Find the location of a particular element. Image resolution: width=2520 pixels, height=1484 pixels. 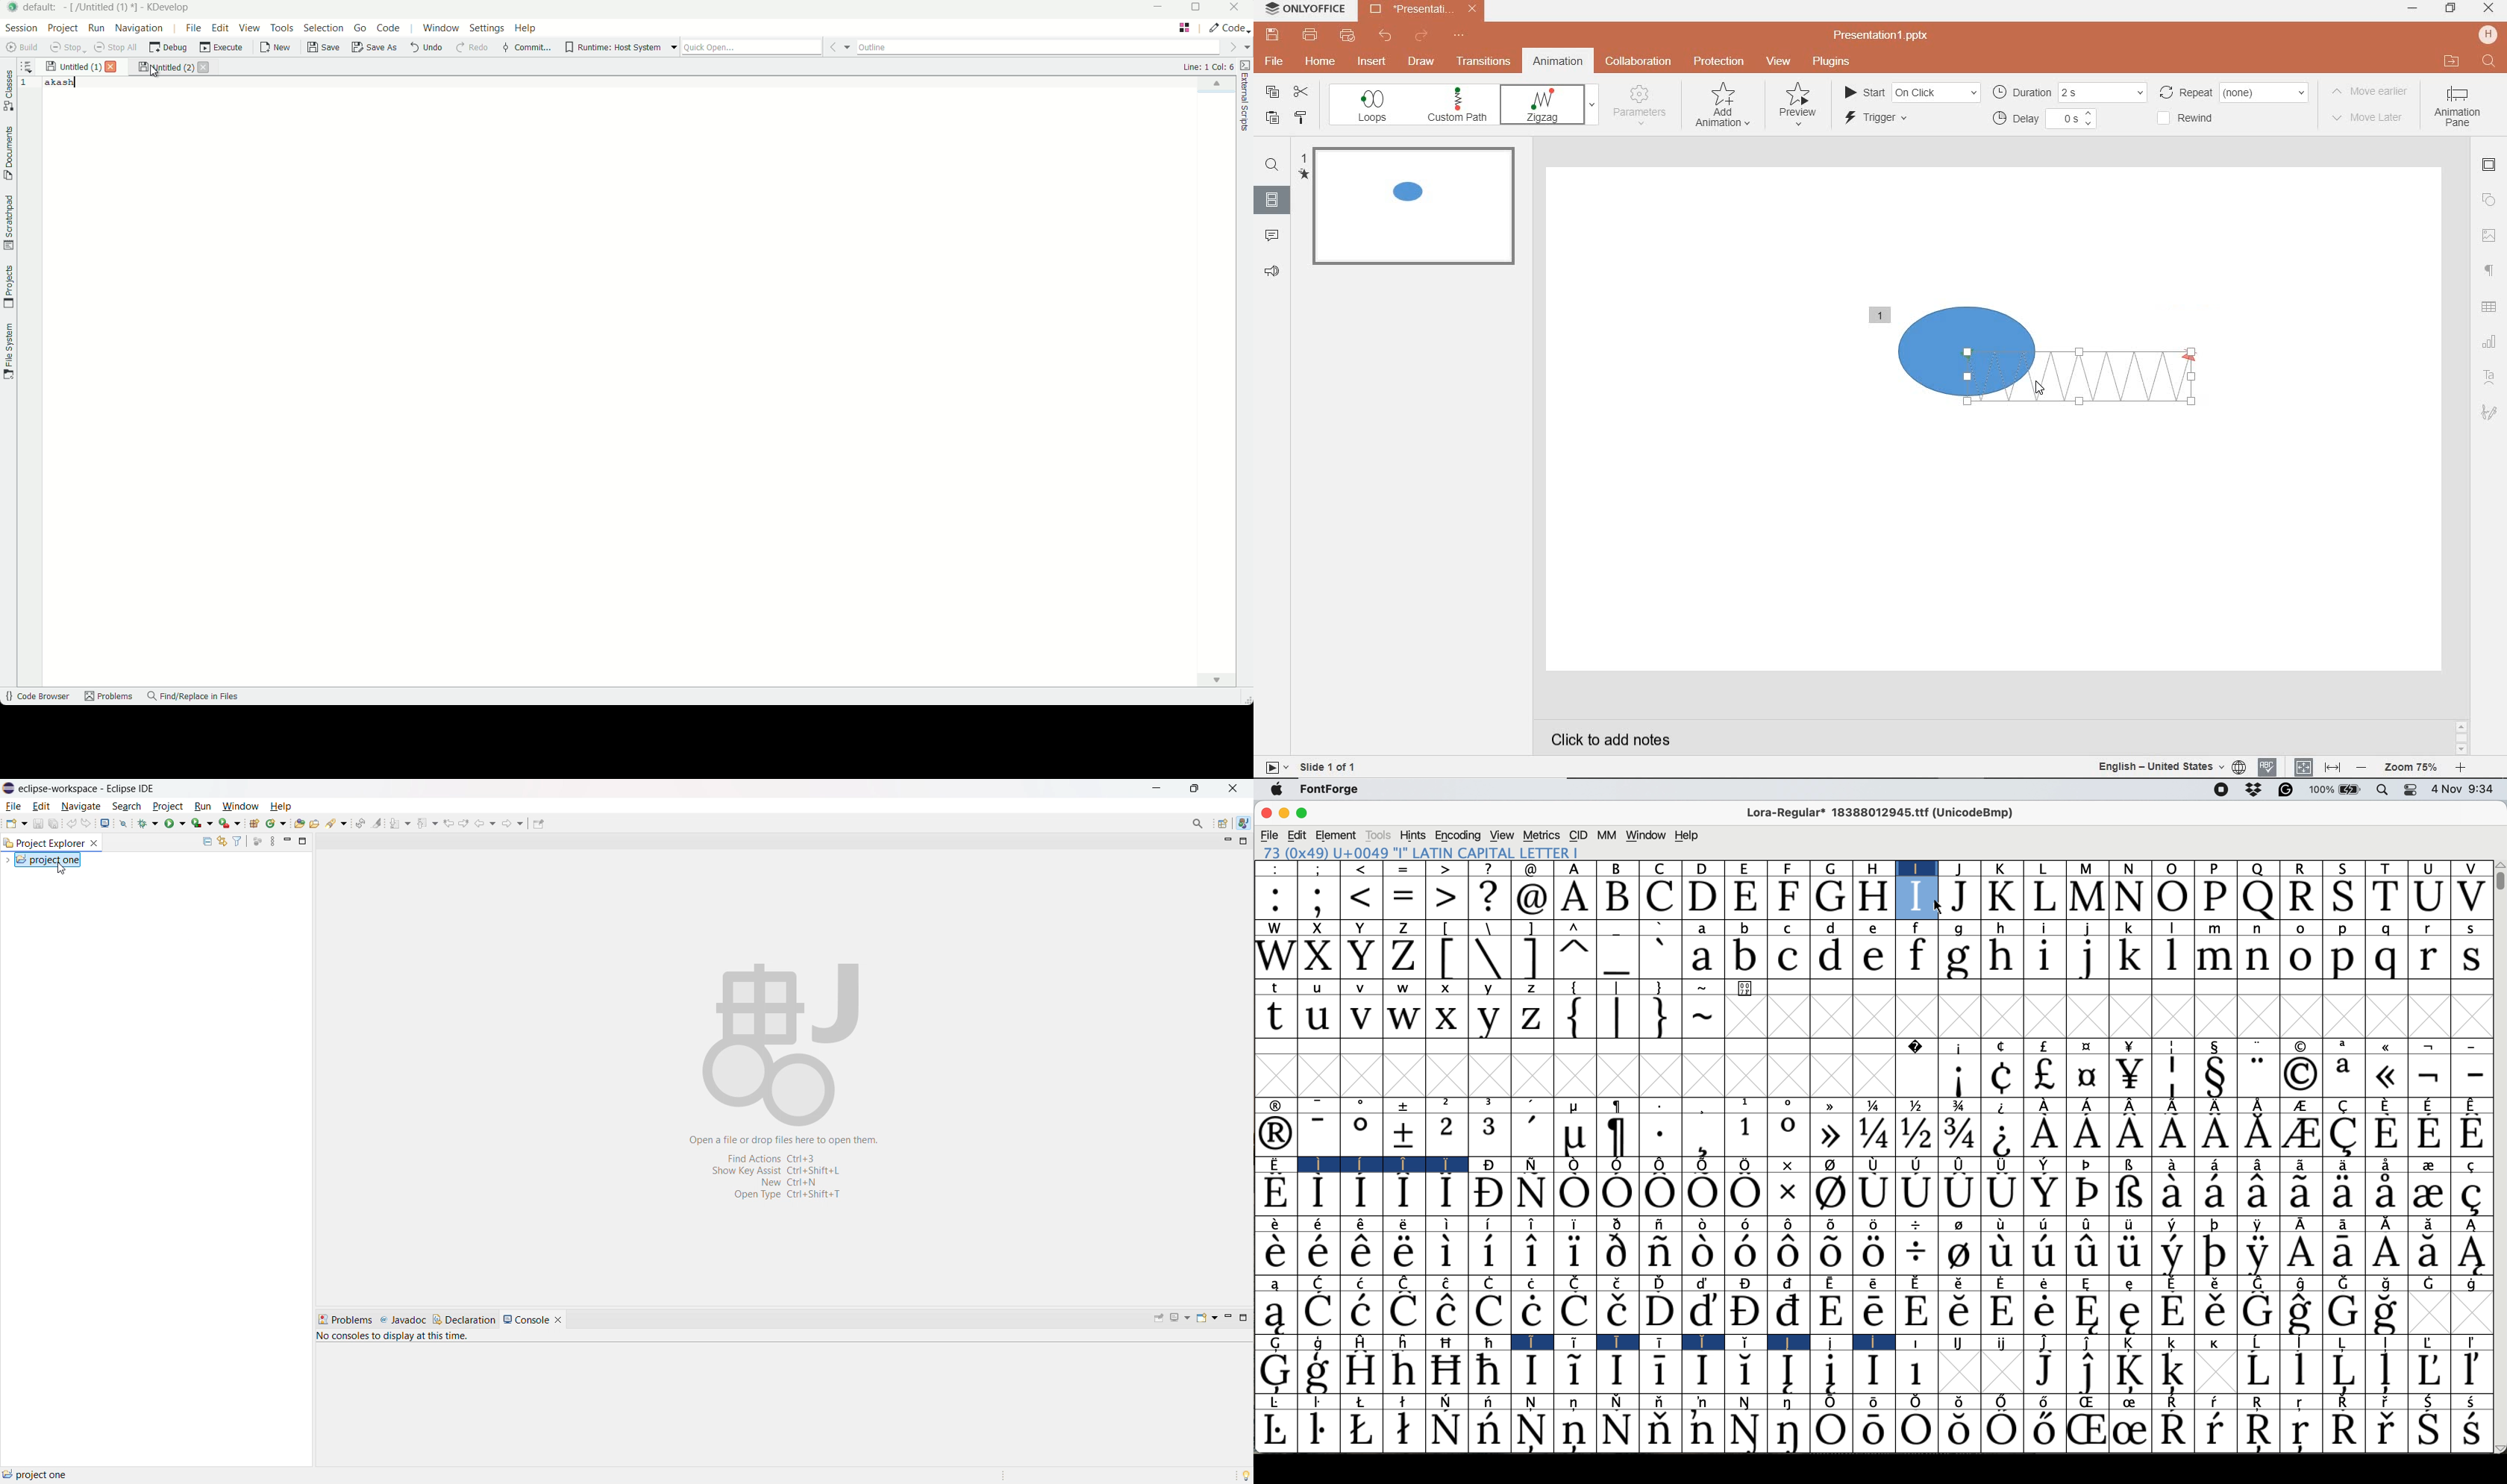

pin console is located at coordinates (1159, 1319).